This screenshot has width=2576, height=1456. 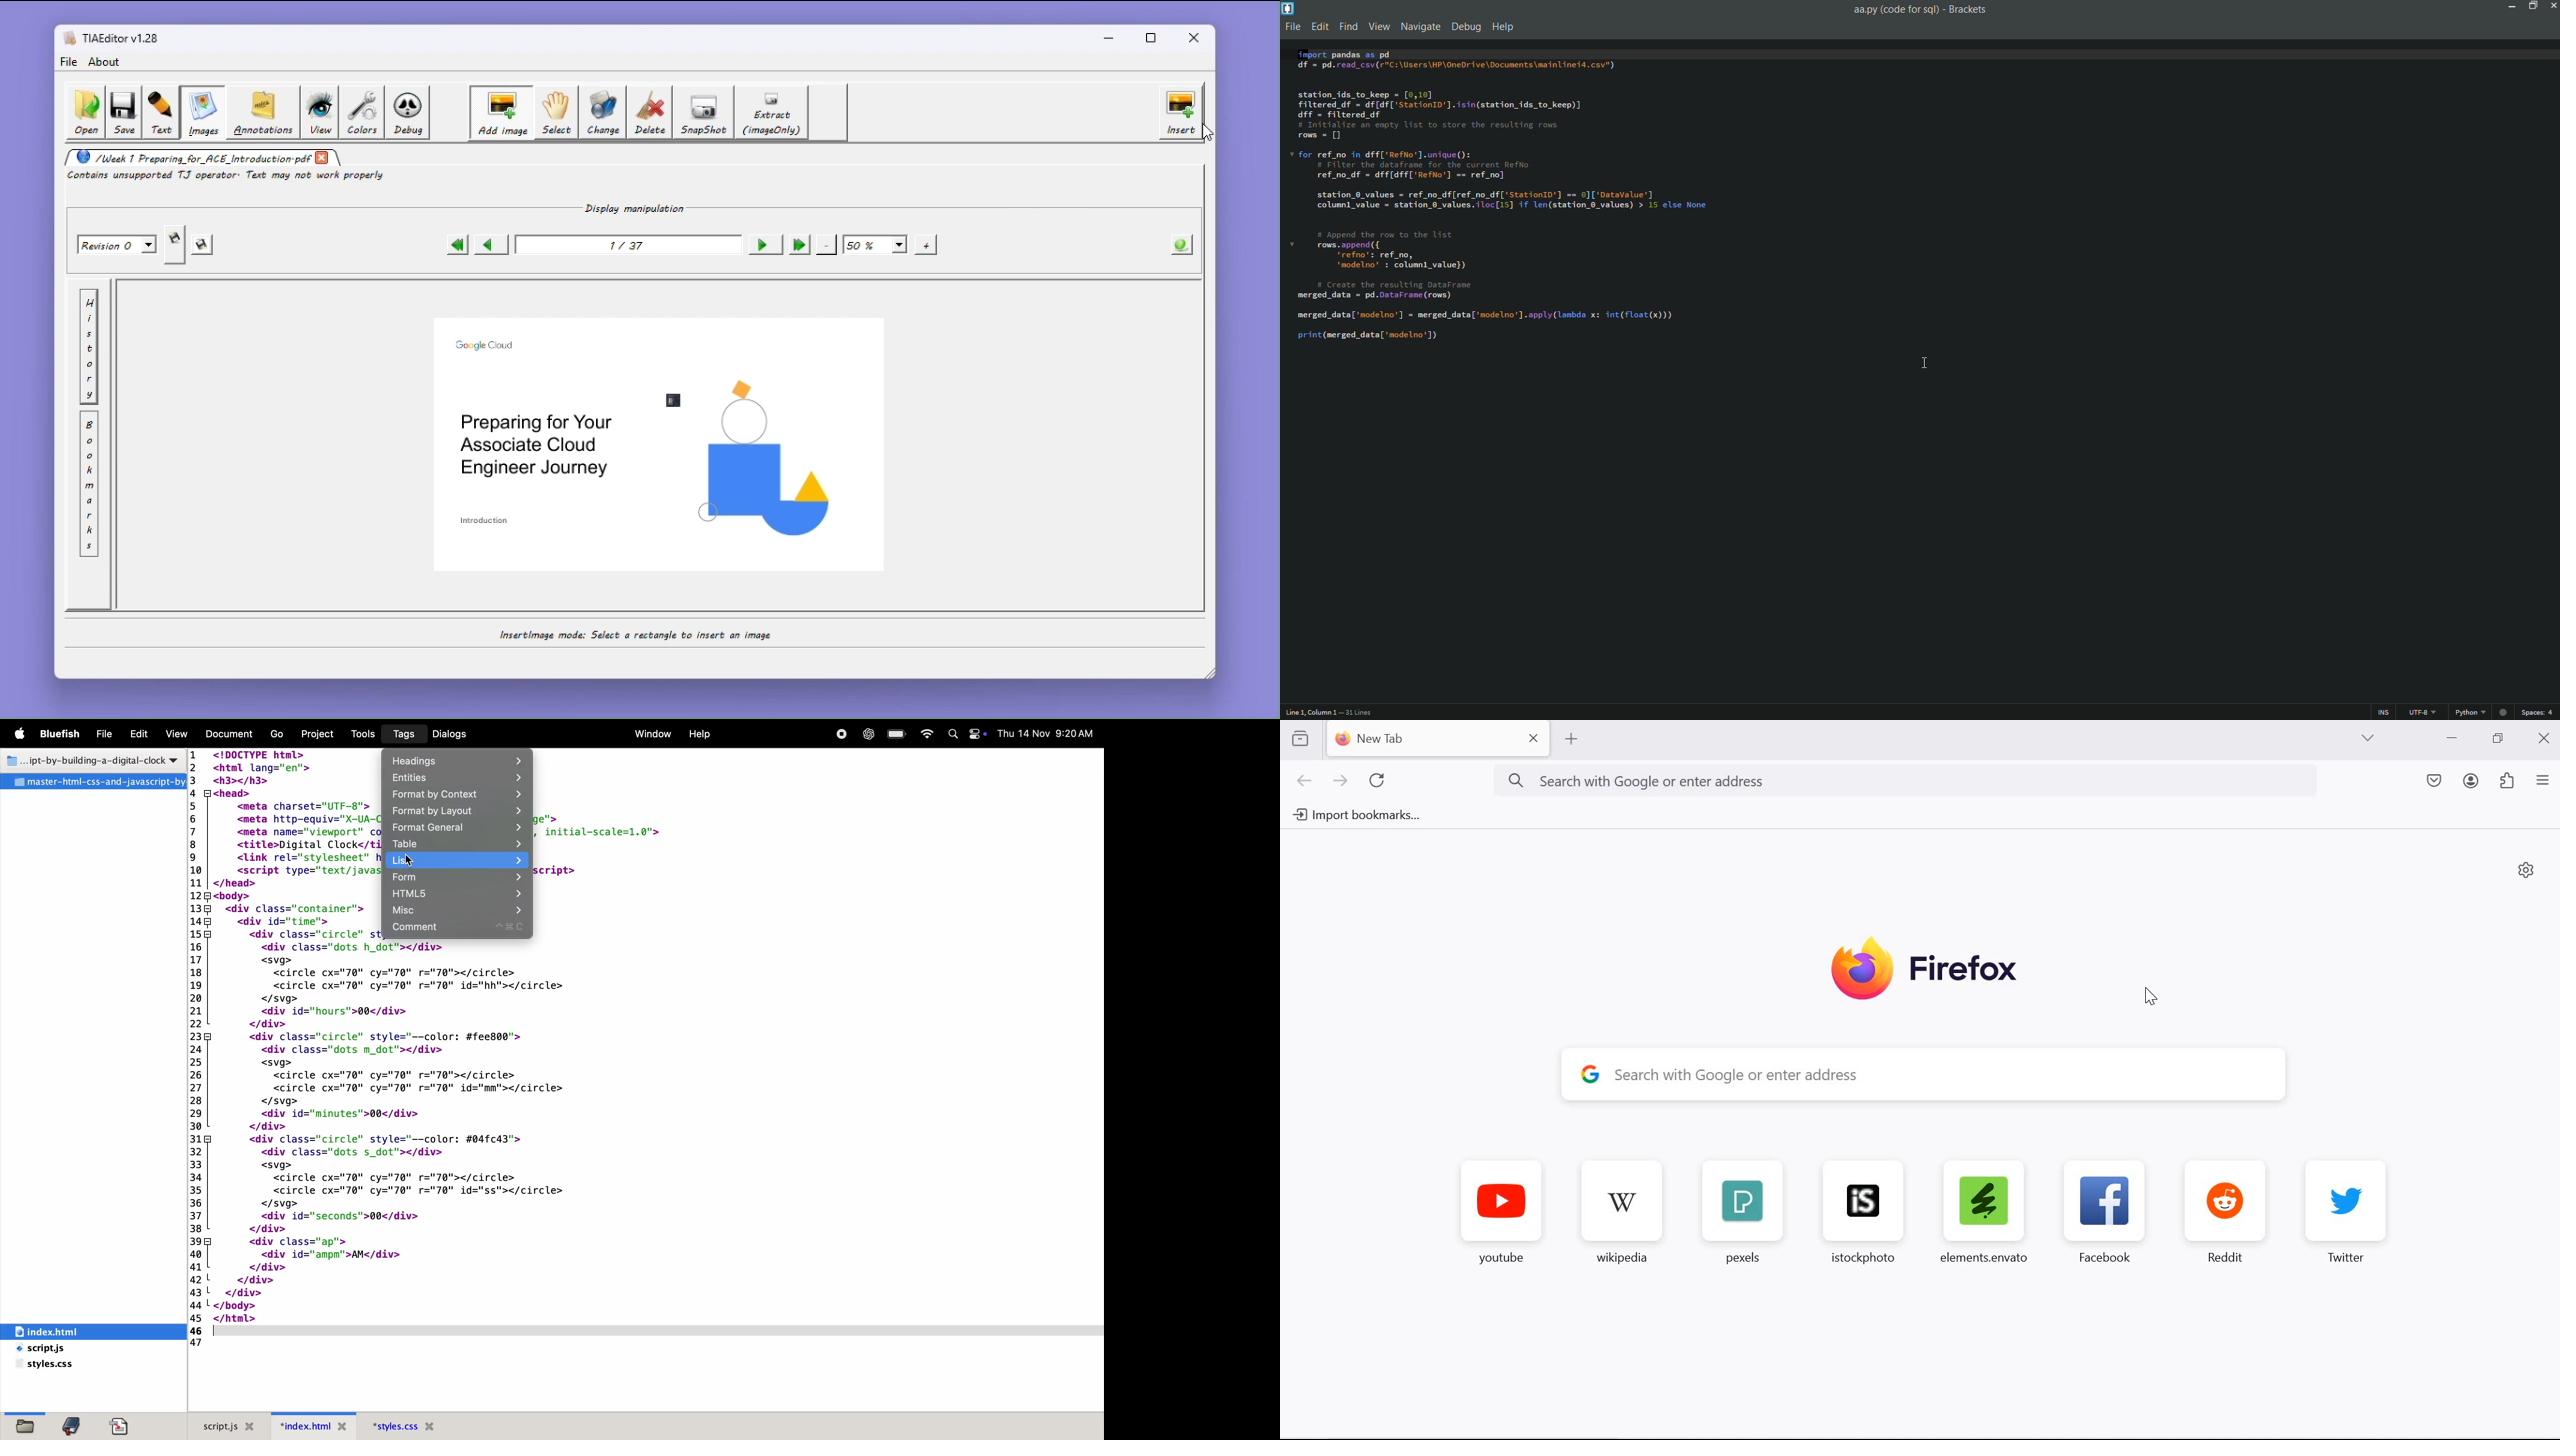 What do you see at coordinates (1869, 1220) in the screenshot?
I see `istockphoto` at bounding box center [1869, 1220].